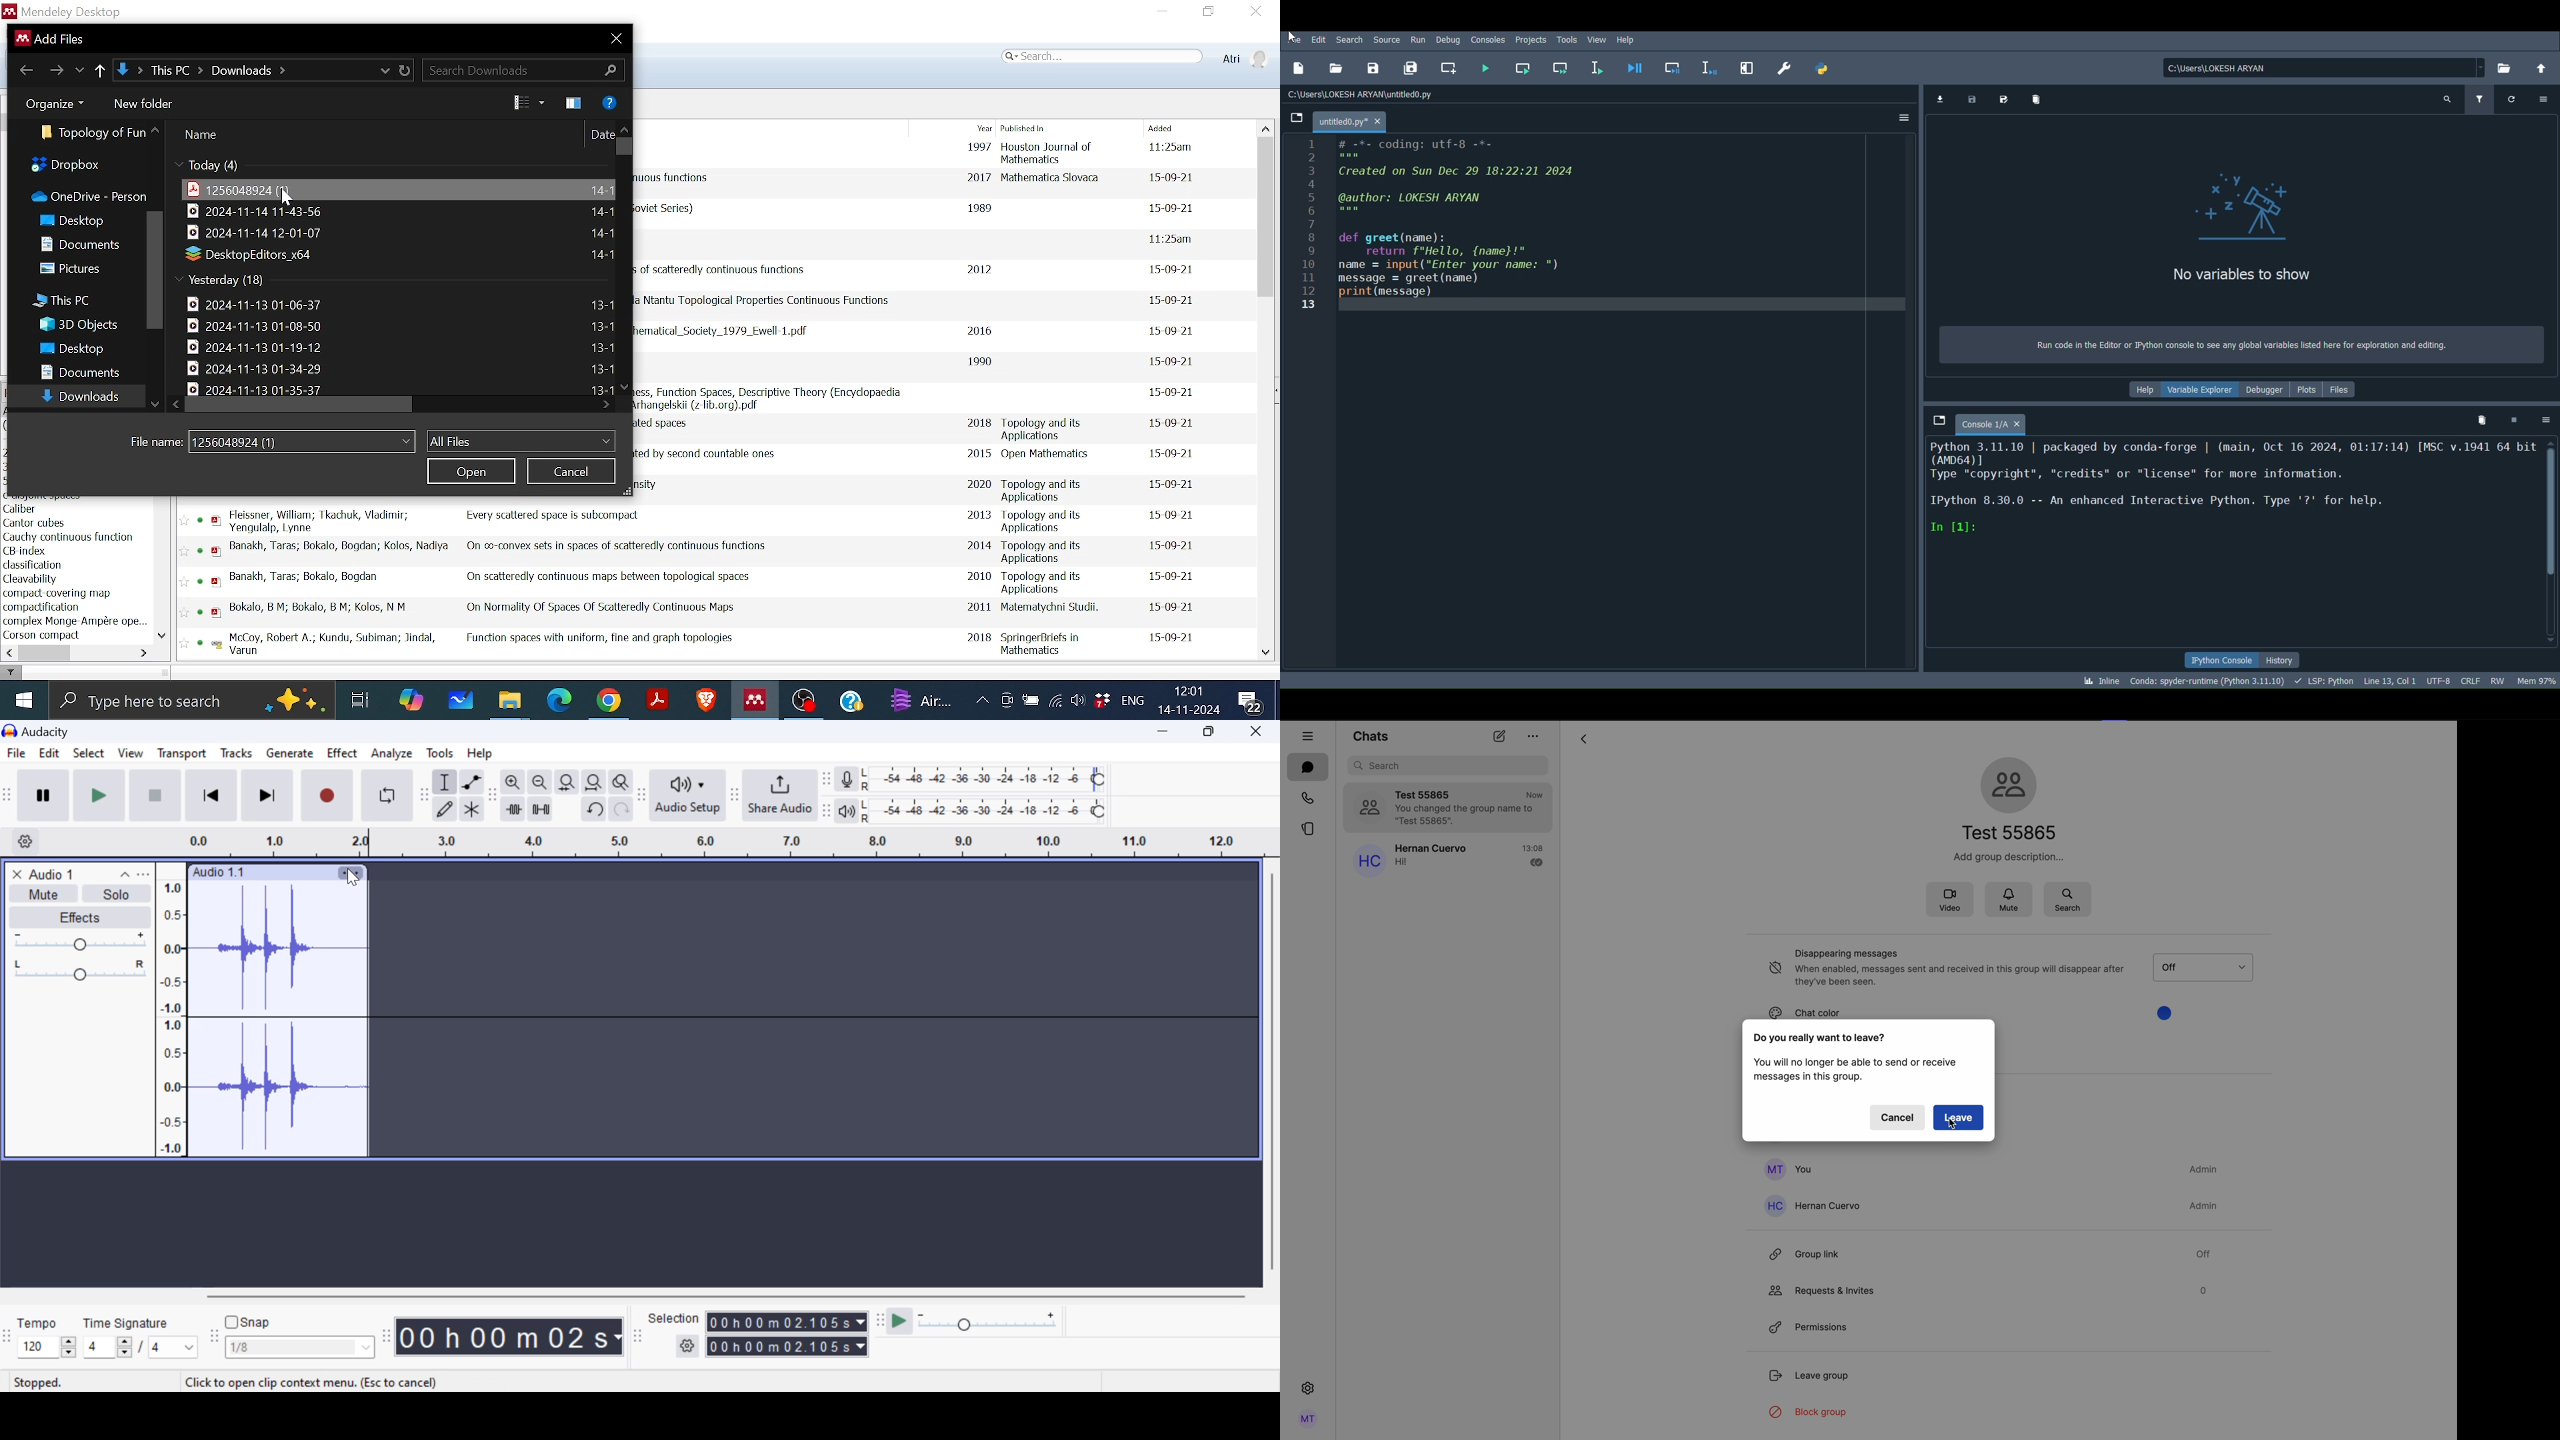  What do you see at coordinates (237, 756) in the screenshot?
I see `Tracks` at bounding box center [237, 756].